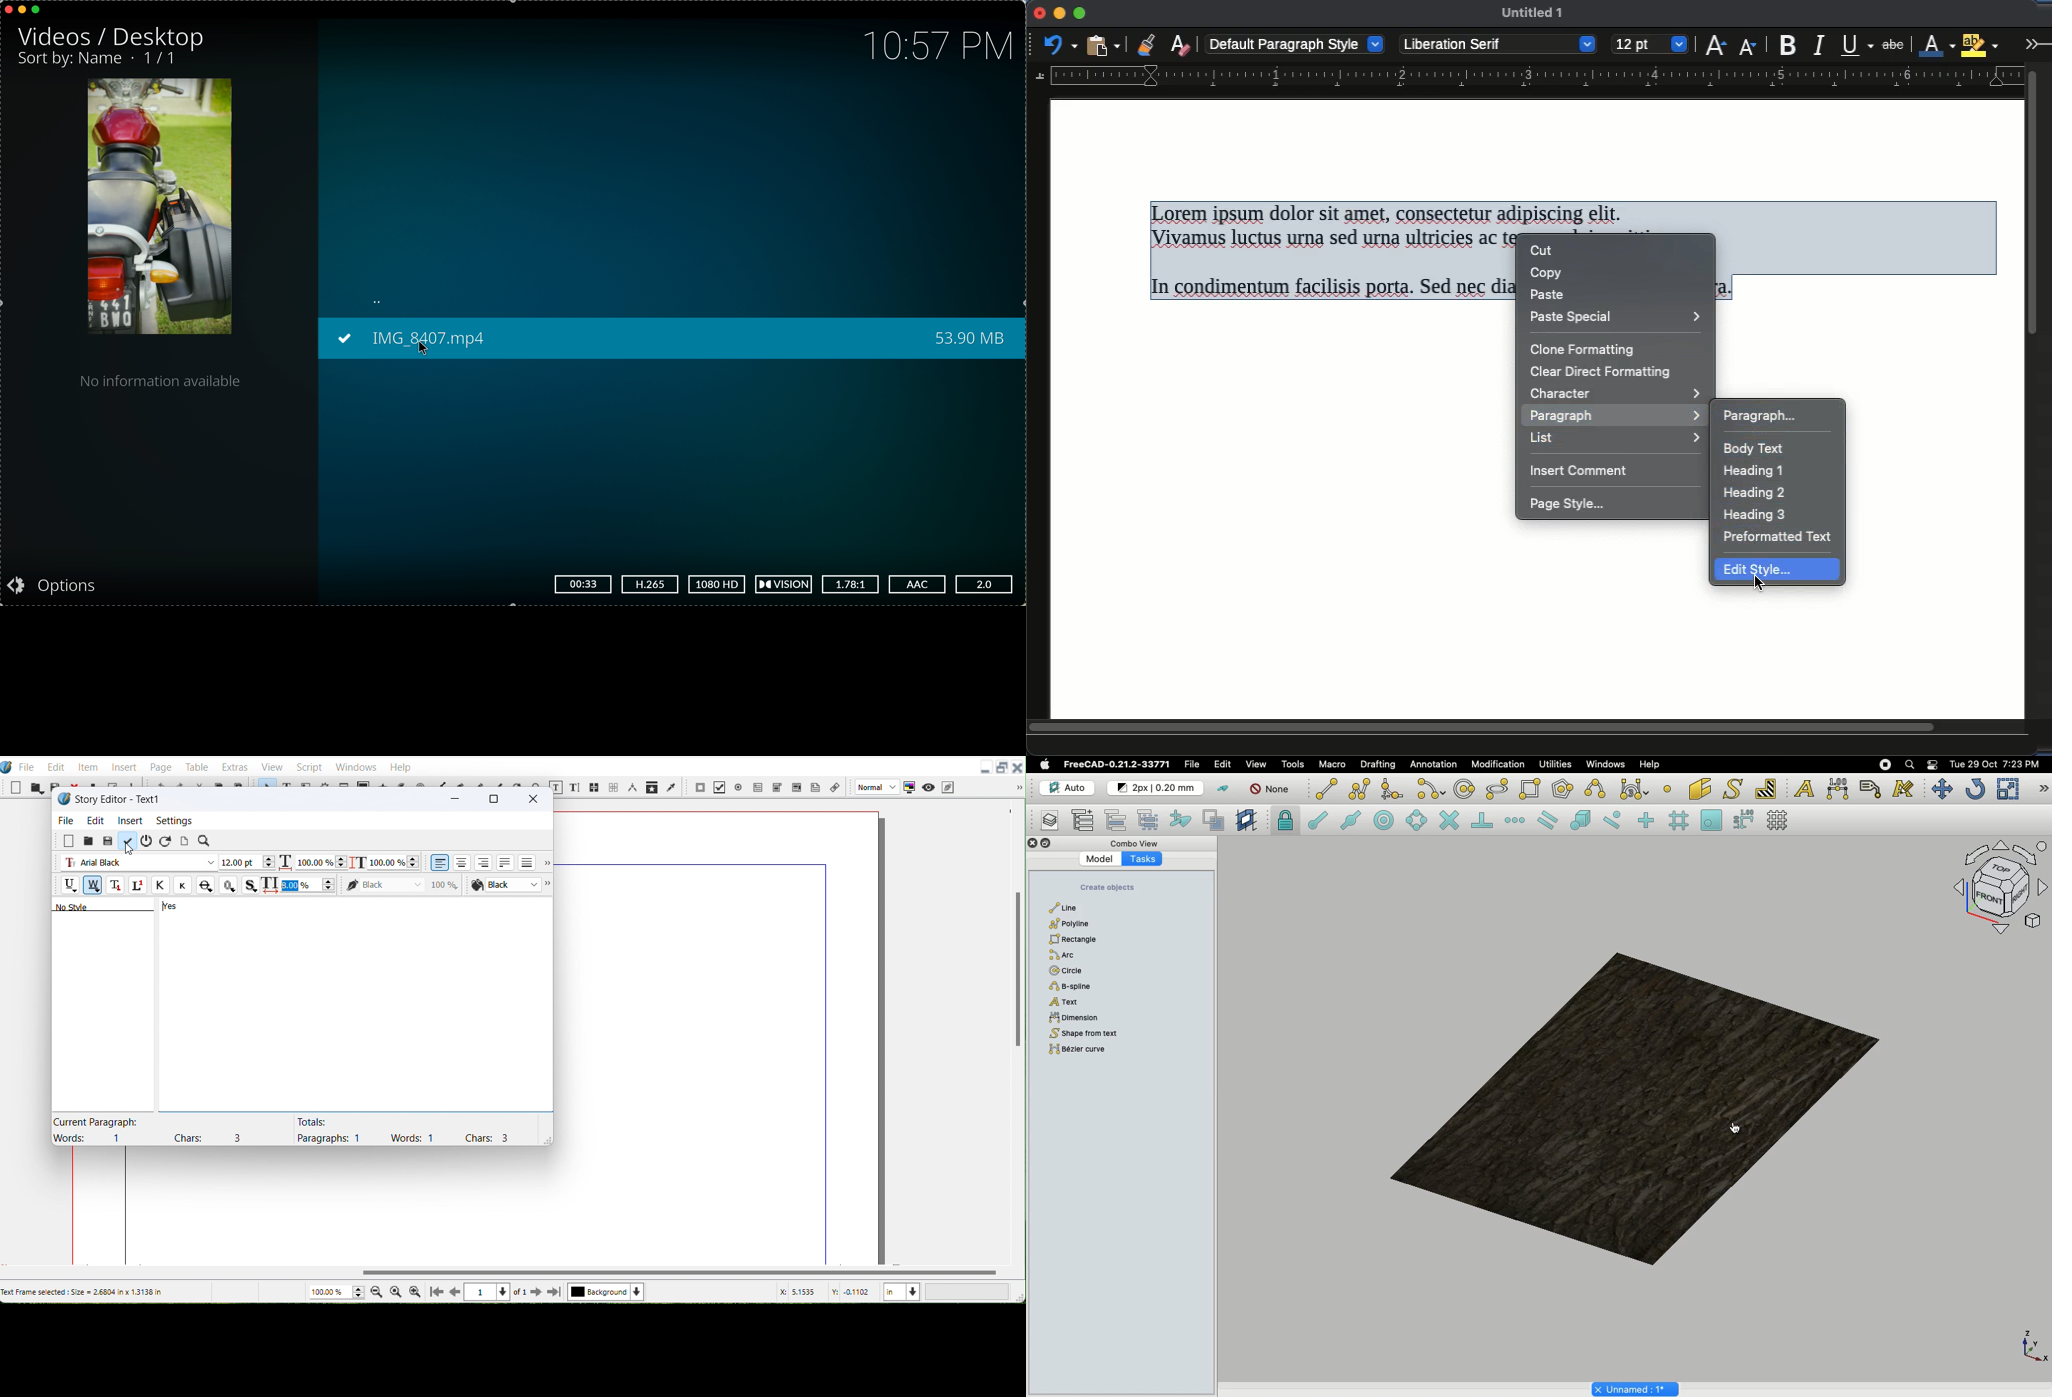 The image size is (2072, 1400). What do you see at coordinates (652, 584) in the screenshot?
I see `H.265` at bounding box center [652, 584].